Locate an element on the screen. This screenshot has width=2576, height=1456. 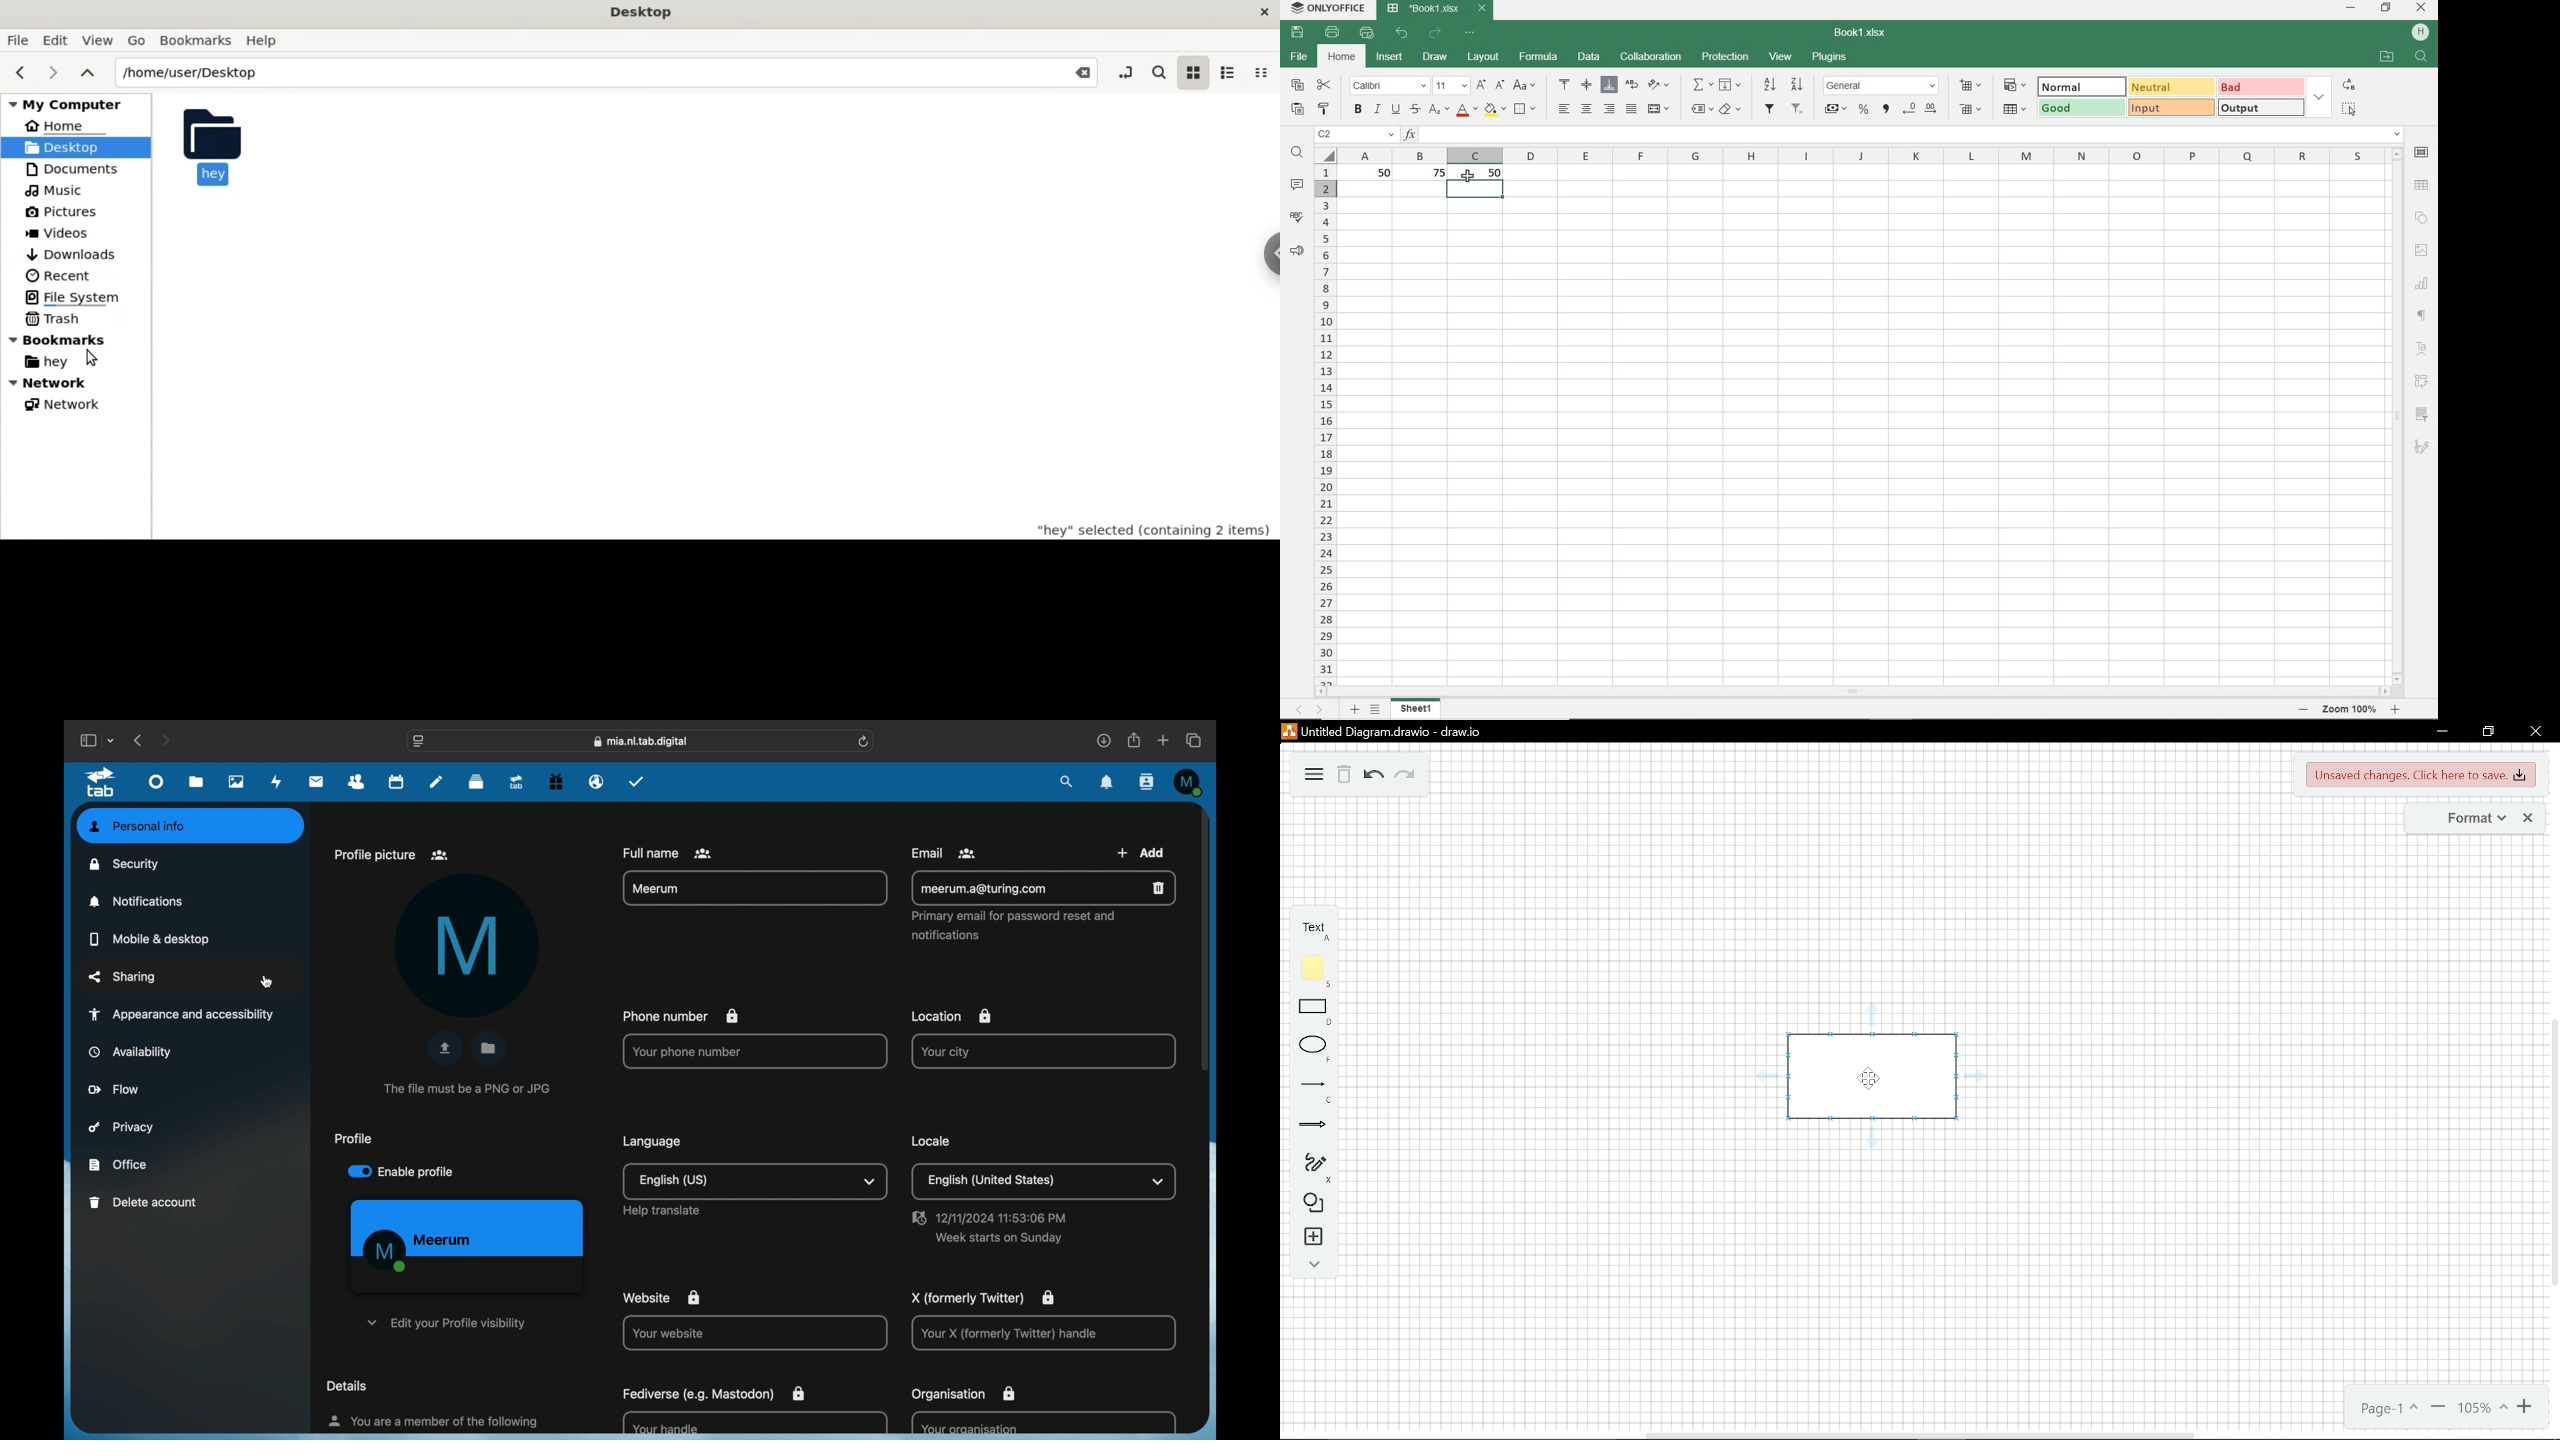
Your organisation is located at coordinates (1044, 1422).